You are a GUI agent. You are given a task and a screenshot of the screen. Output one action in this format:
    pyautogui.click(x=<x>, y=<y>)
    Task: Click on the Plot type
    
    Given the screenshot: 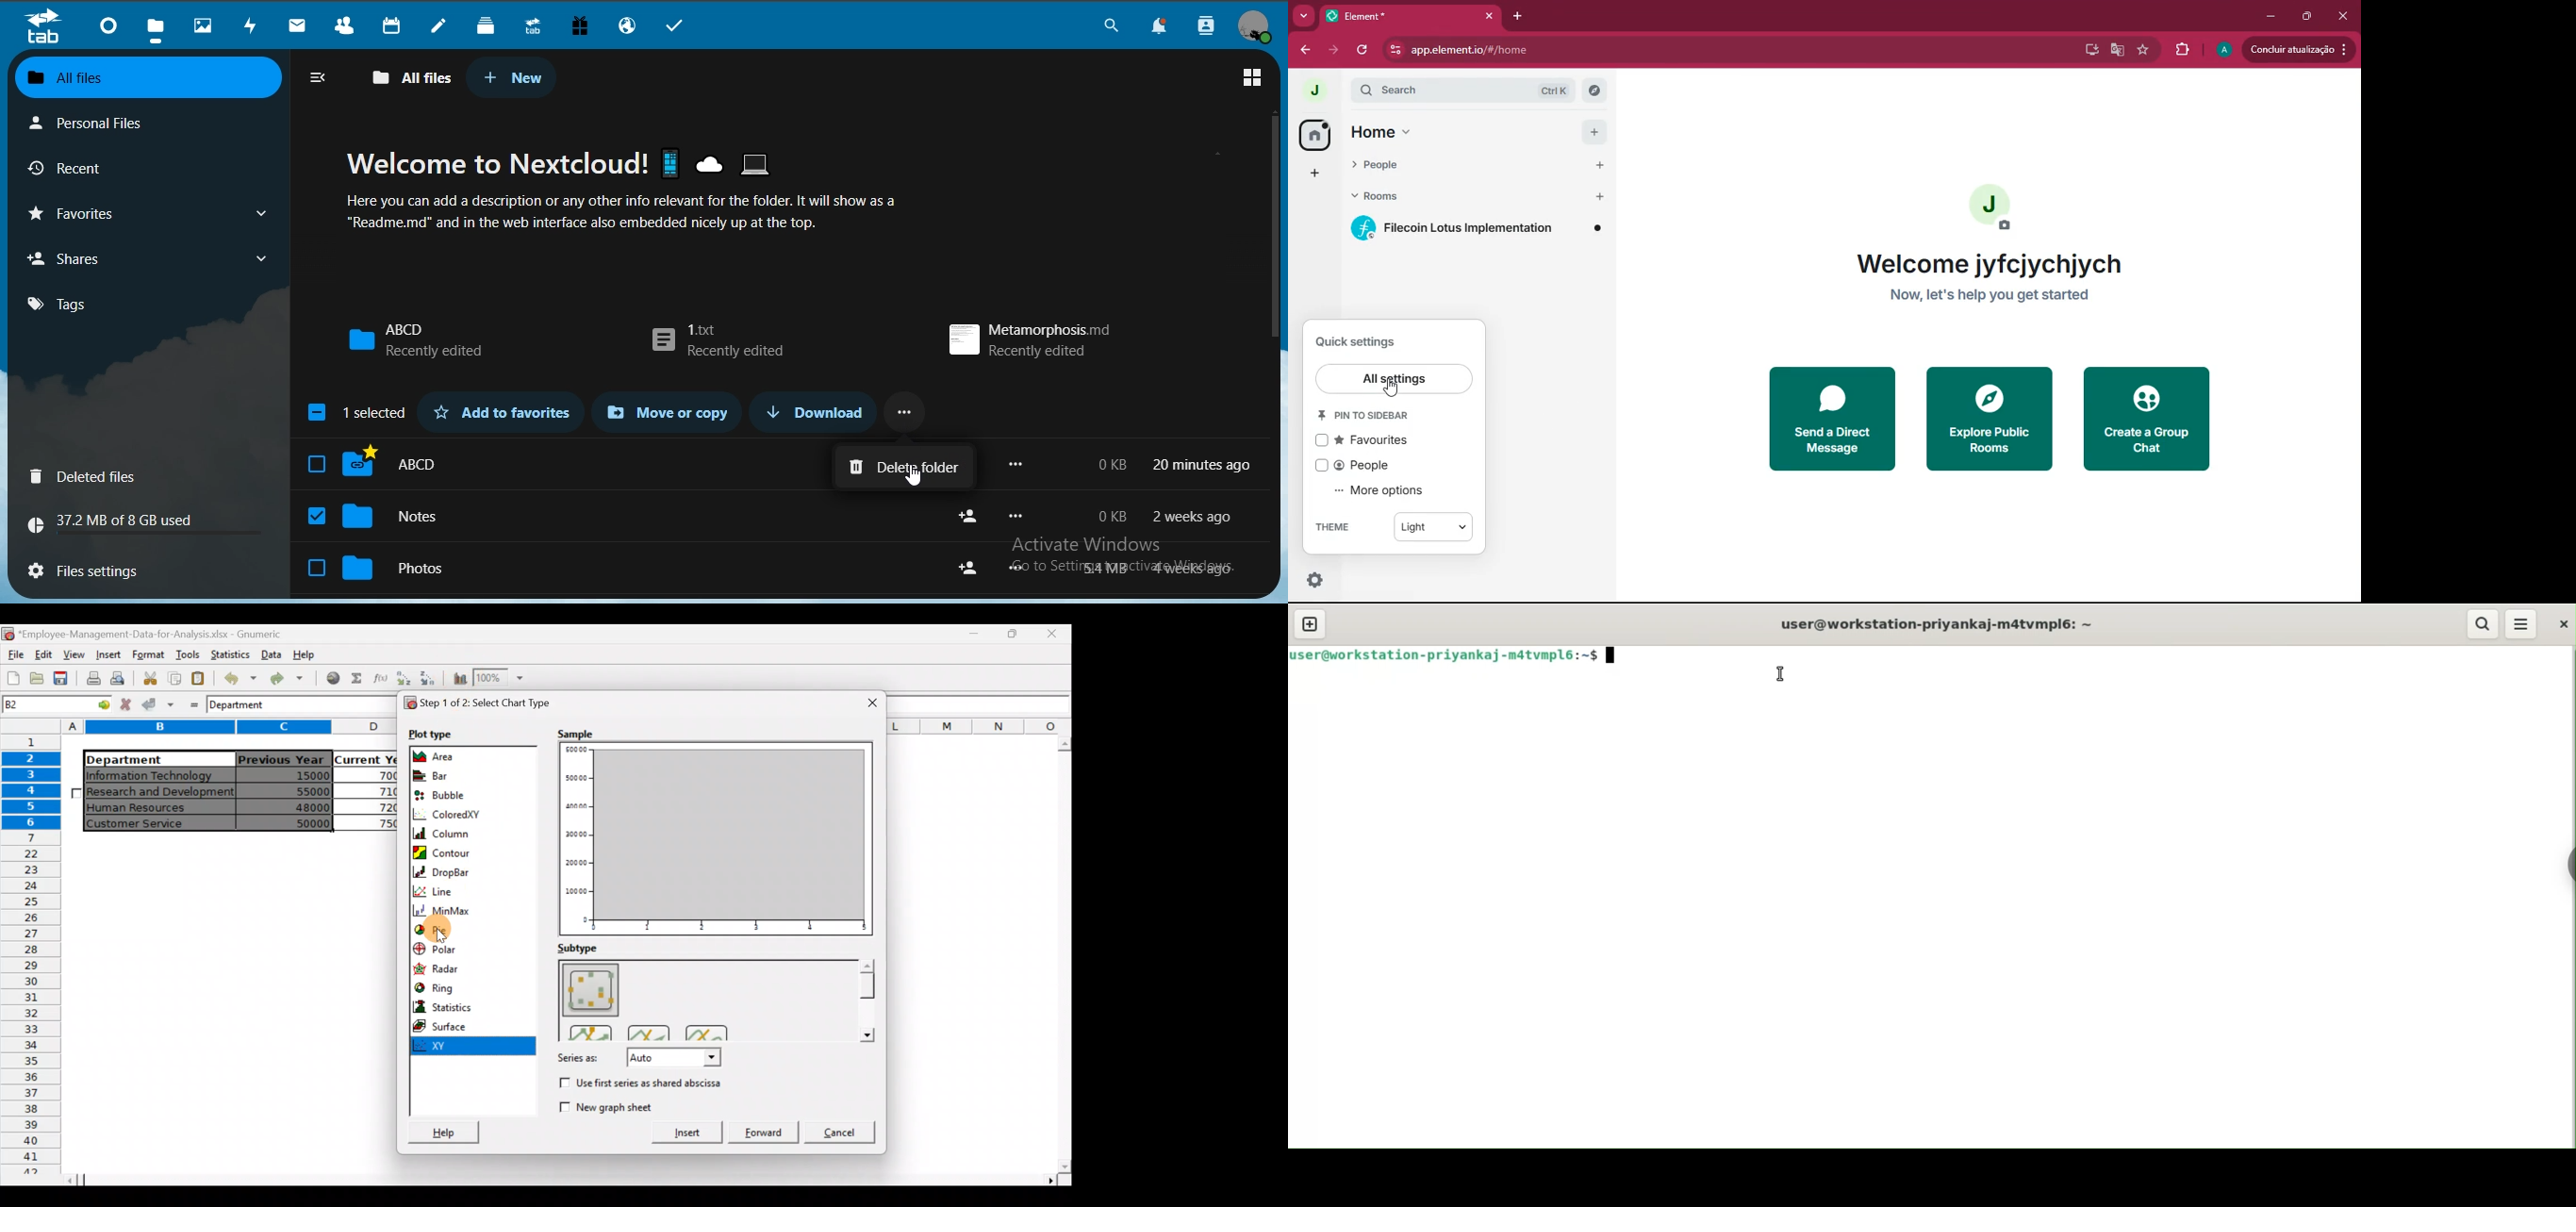 What is the action you would take?
    pyautogui.click(x=433, y=734)
    